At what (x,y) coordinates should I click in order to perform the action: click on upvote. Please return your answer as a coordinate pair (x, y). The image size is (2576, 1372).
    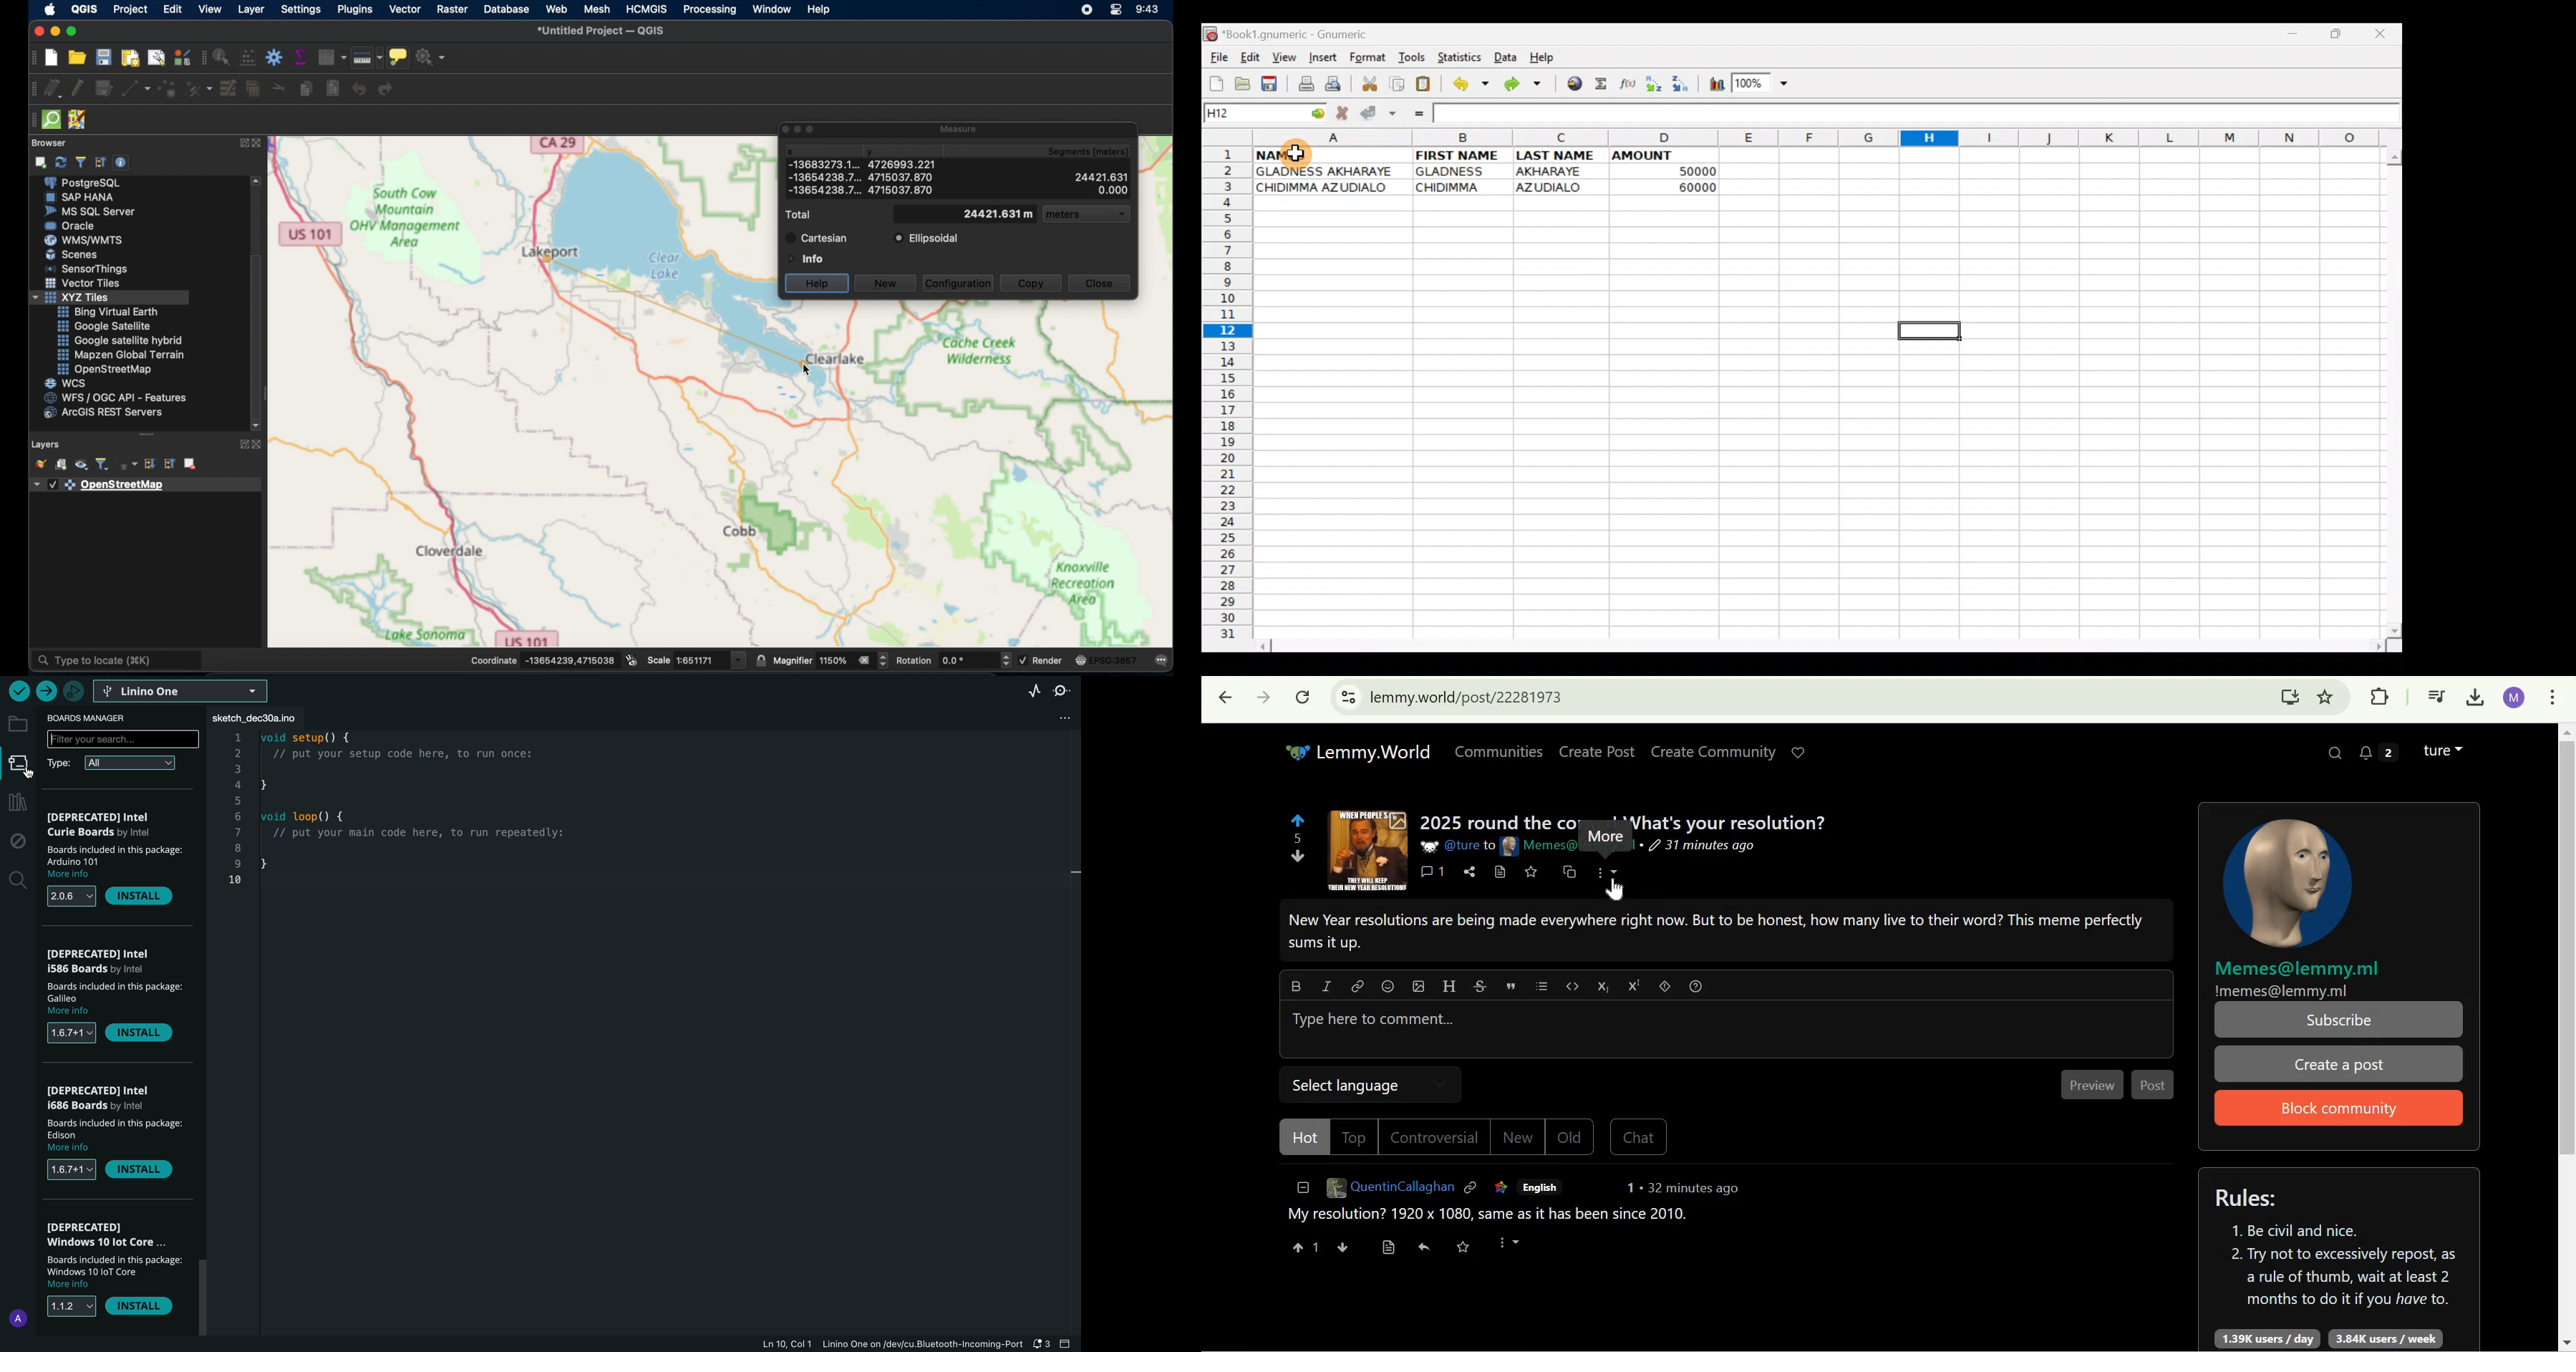
    Looking at the image, I should click on (1298, 819).